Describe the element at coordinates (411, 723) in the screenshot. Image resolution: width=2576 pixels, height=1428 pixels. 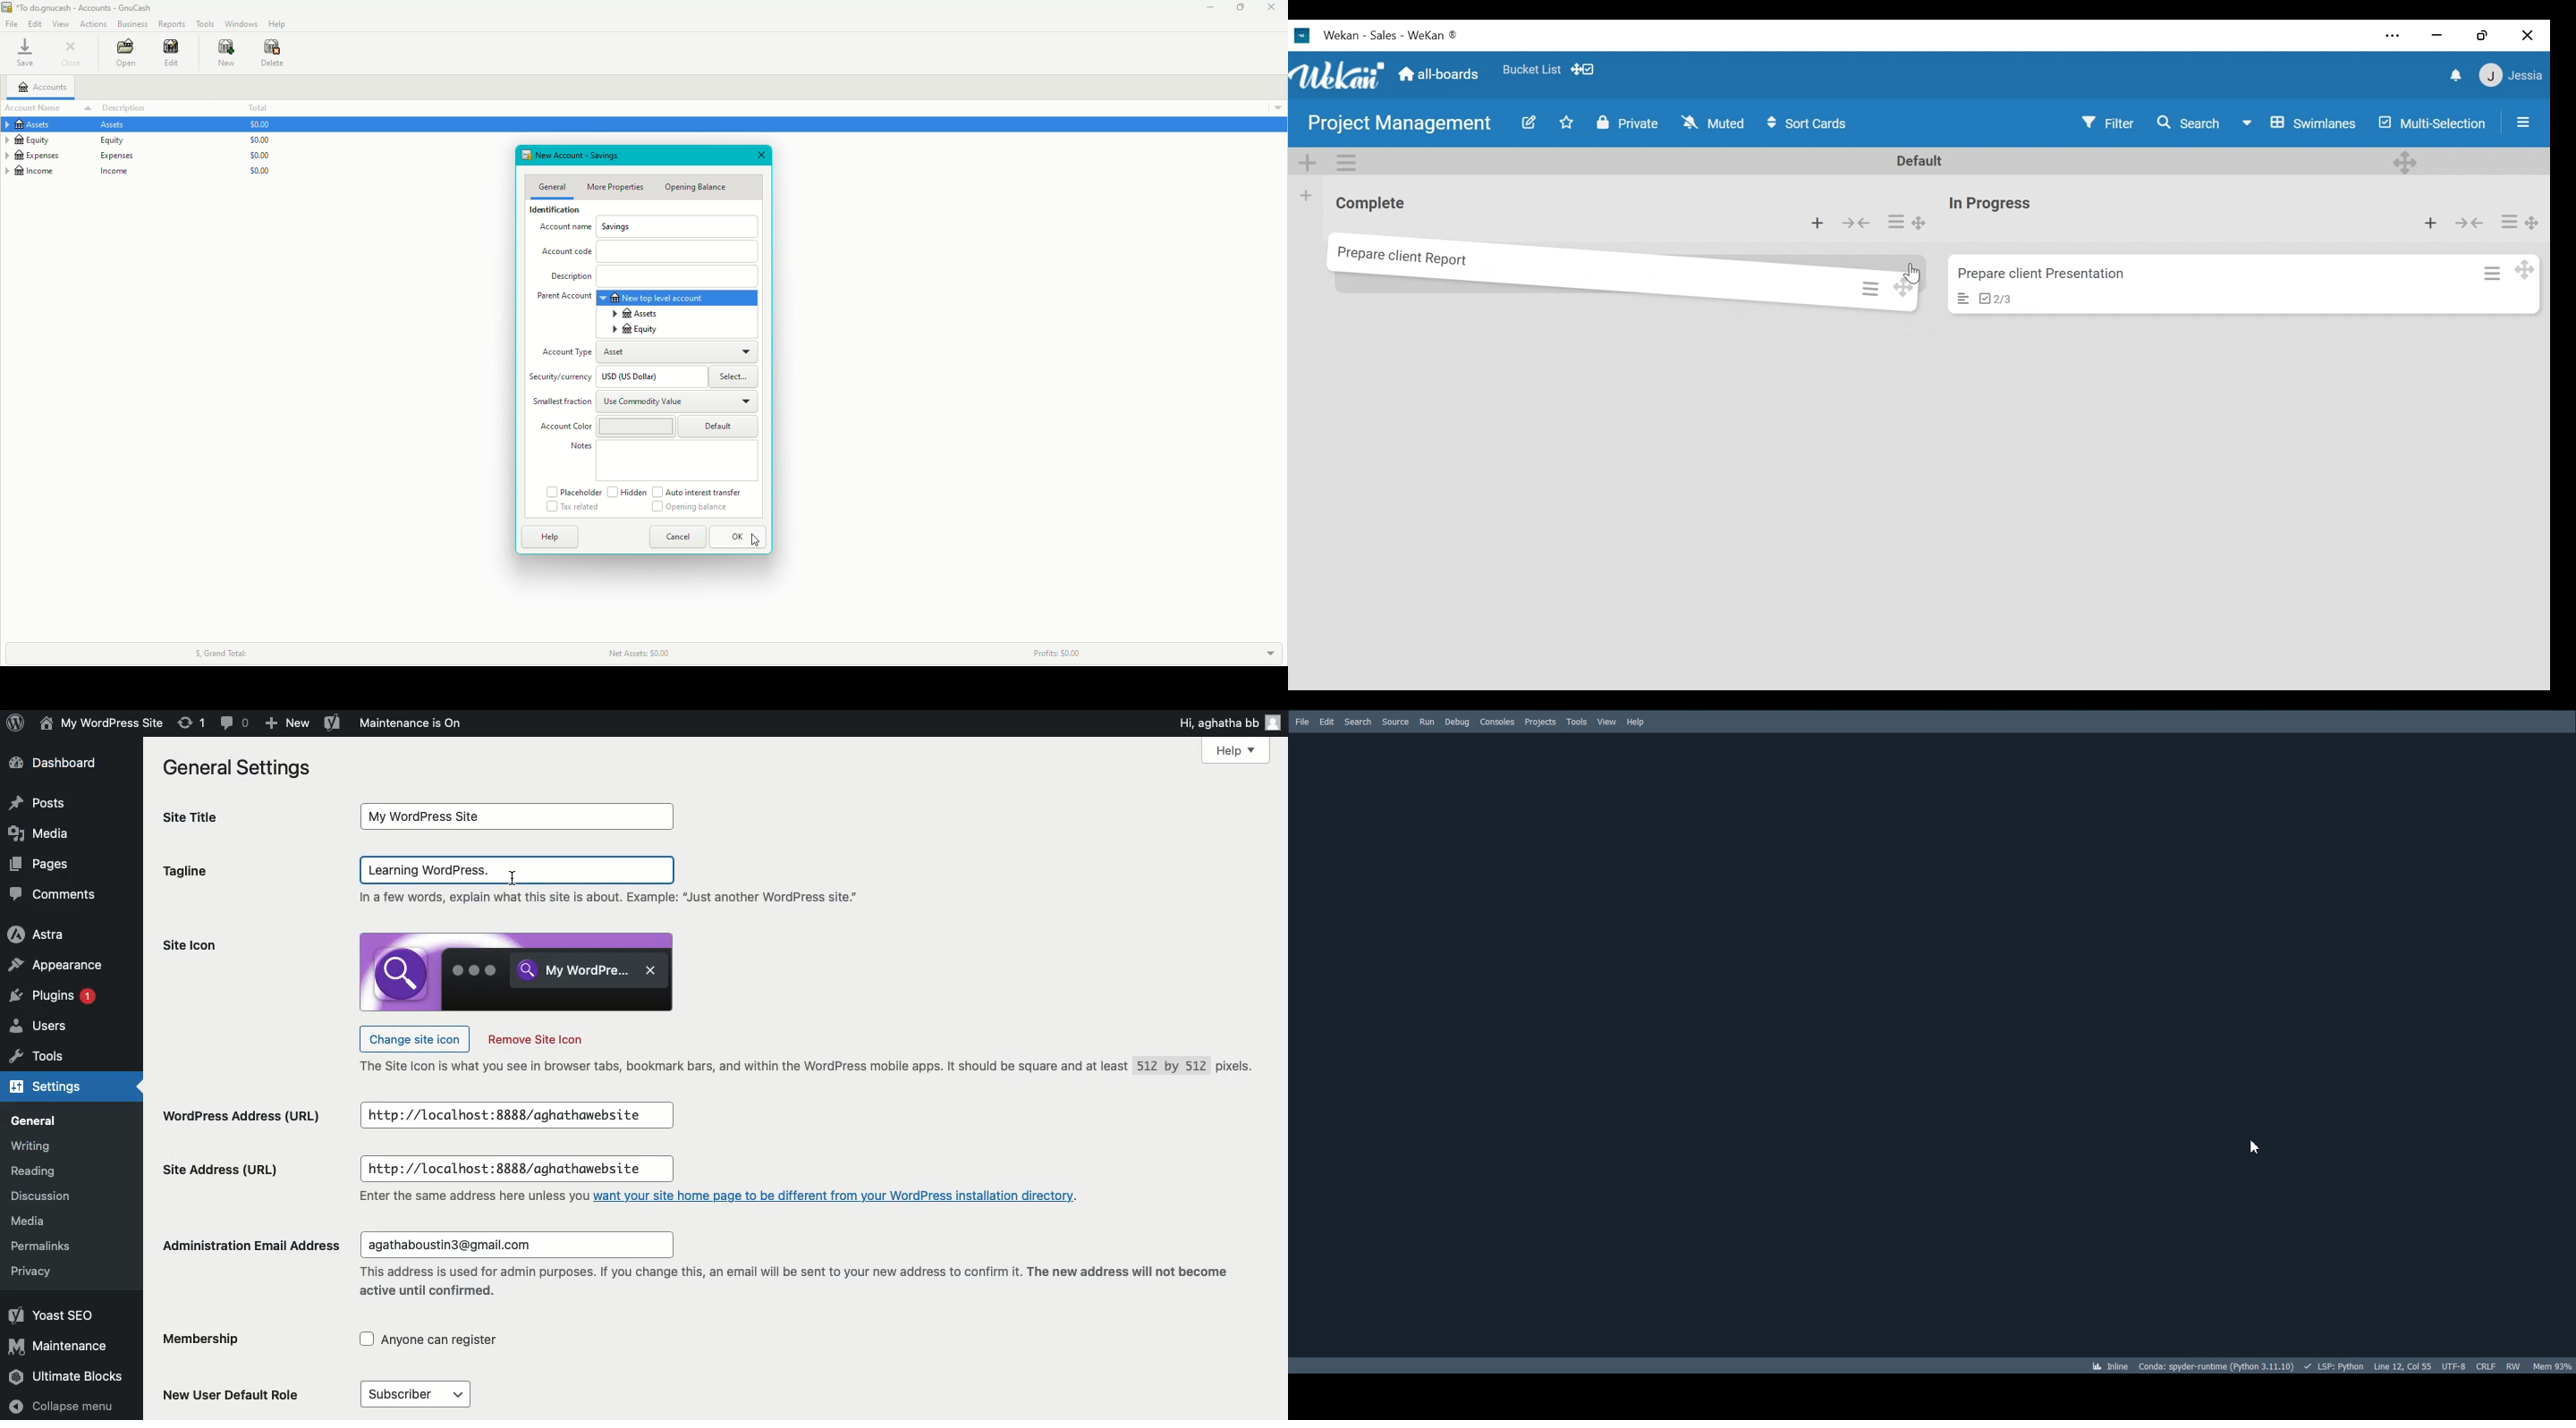
I see `Maintenance is on` at that location.